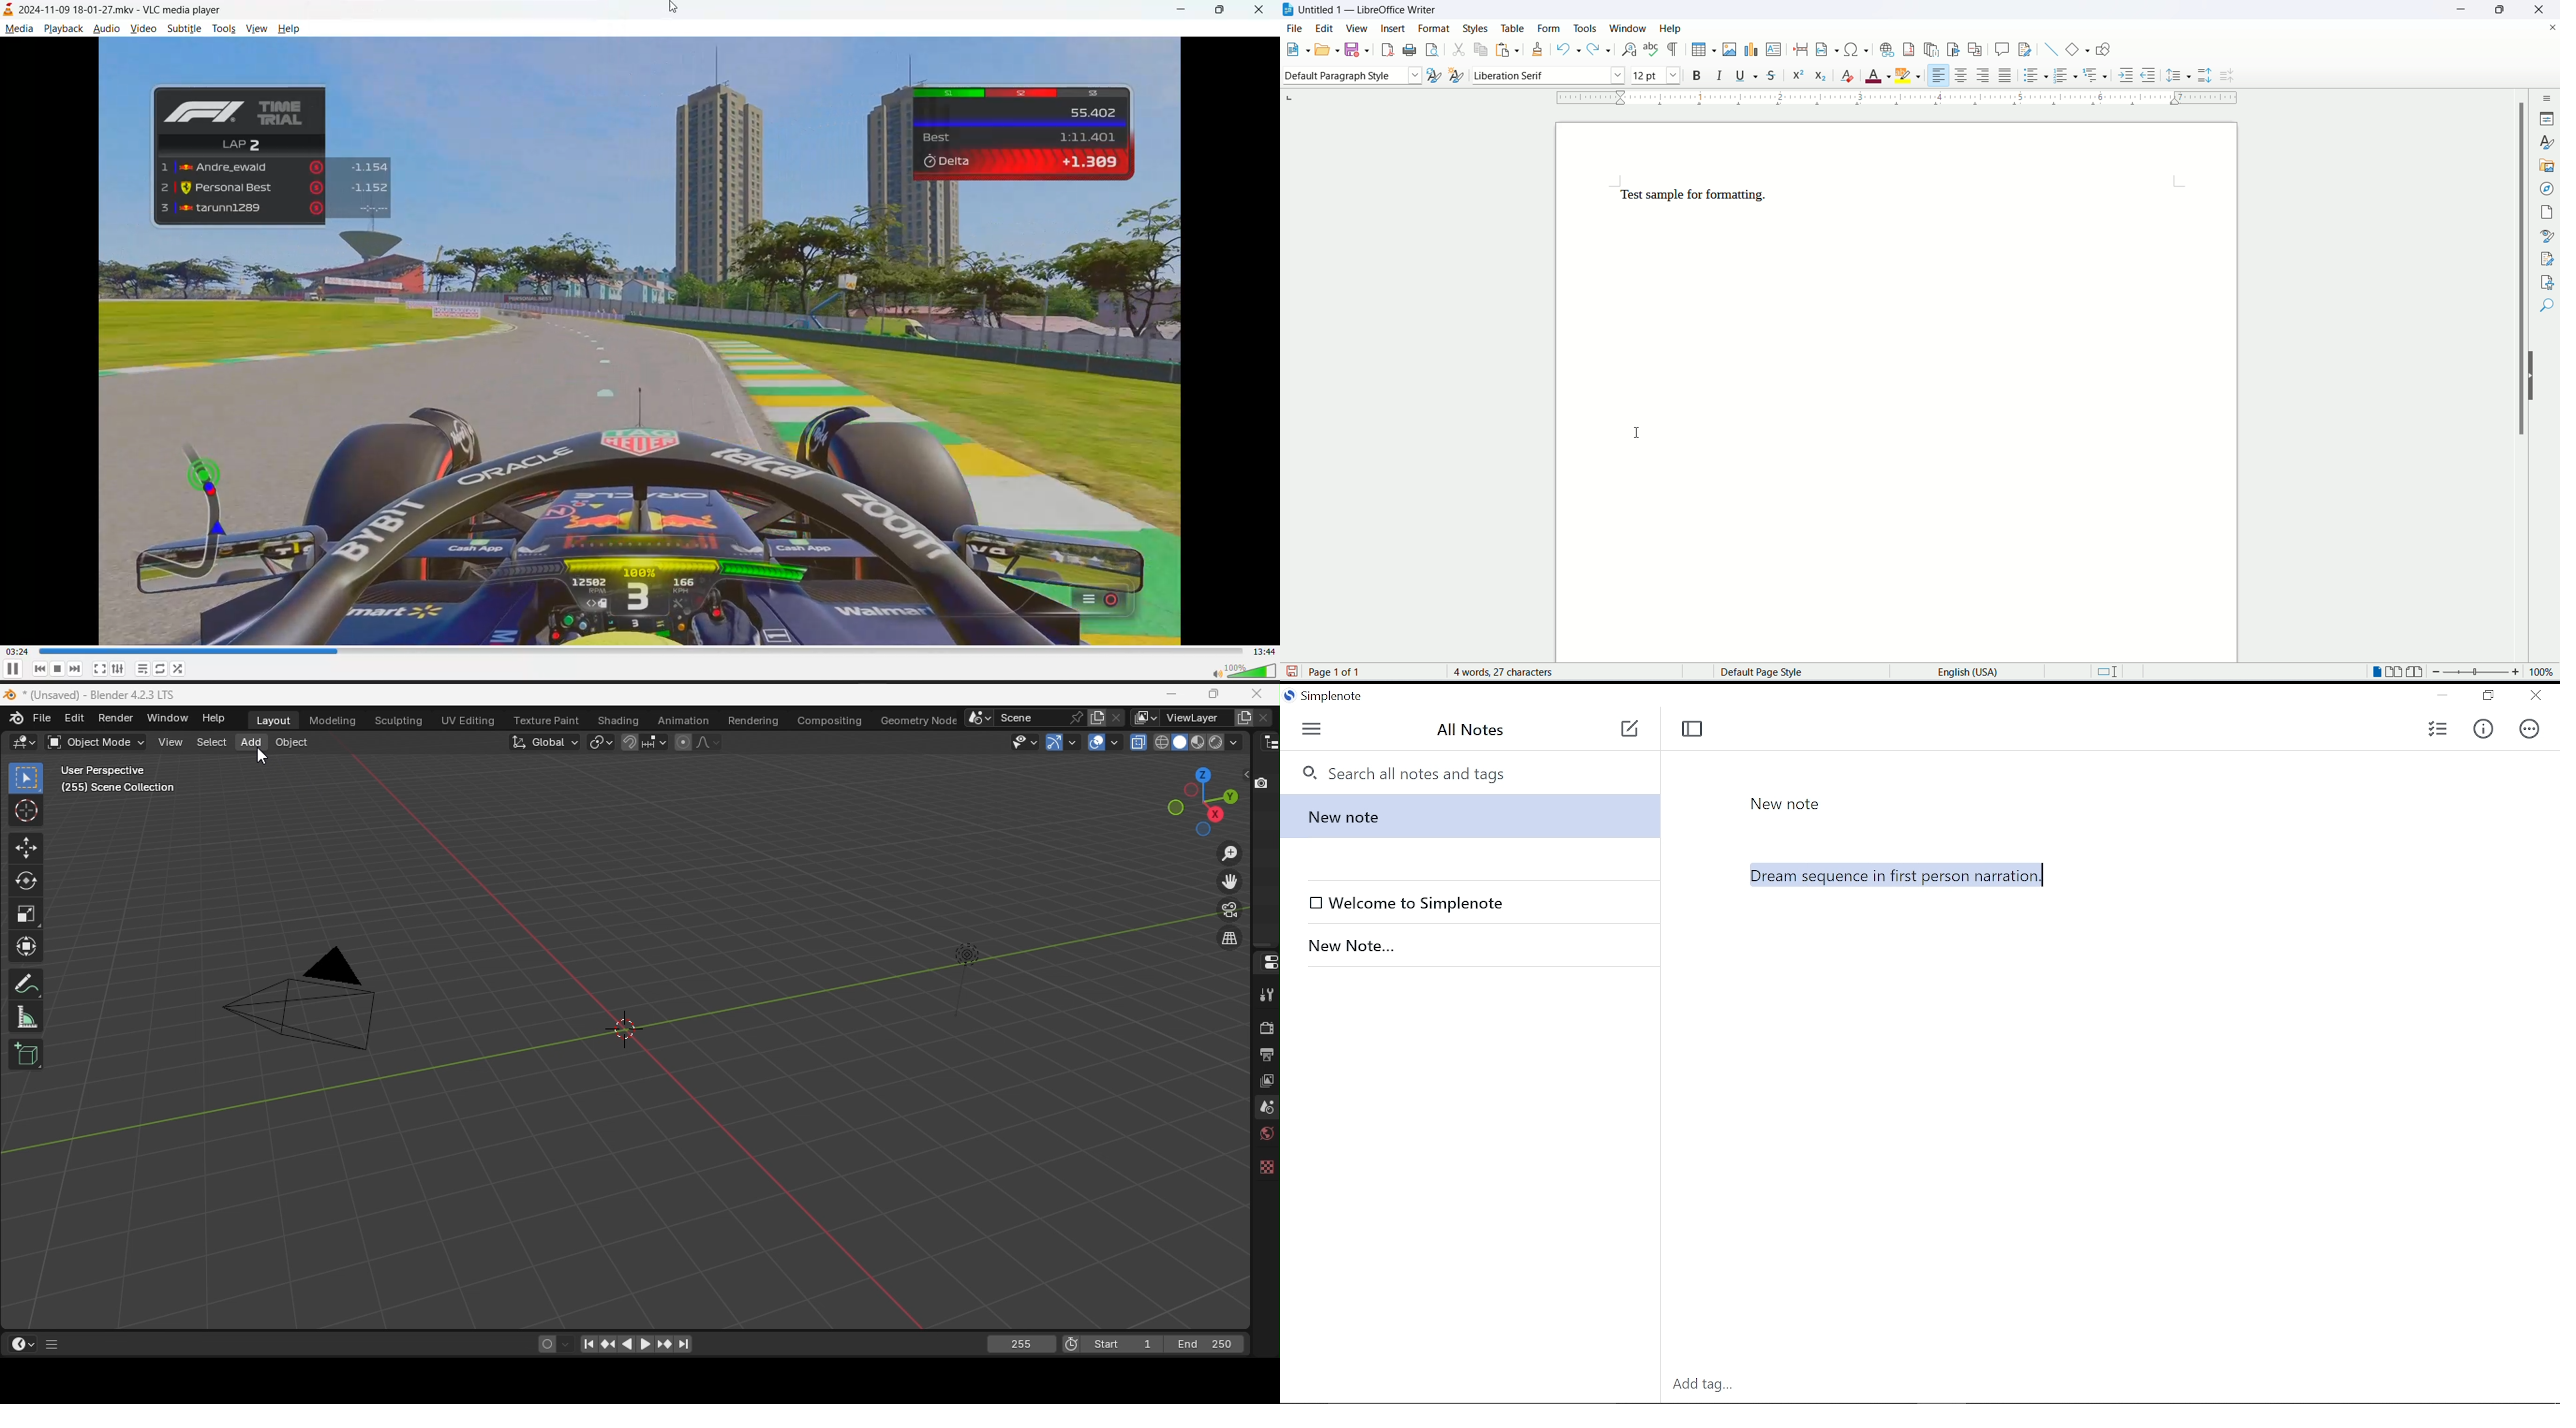 This screenshot has height=1428, width=2576. Describe the element at coordinates (27, 811) in the screenshot. I see `Cursor` at that location.